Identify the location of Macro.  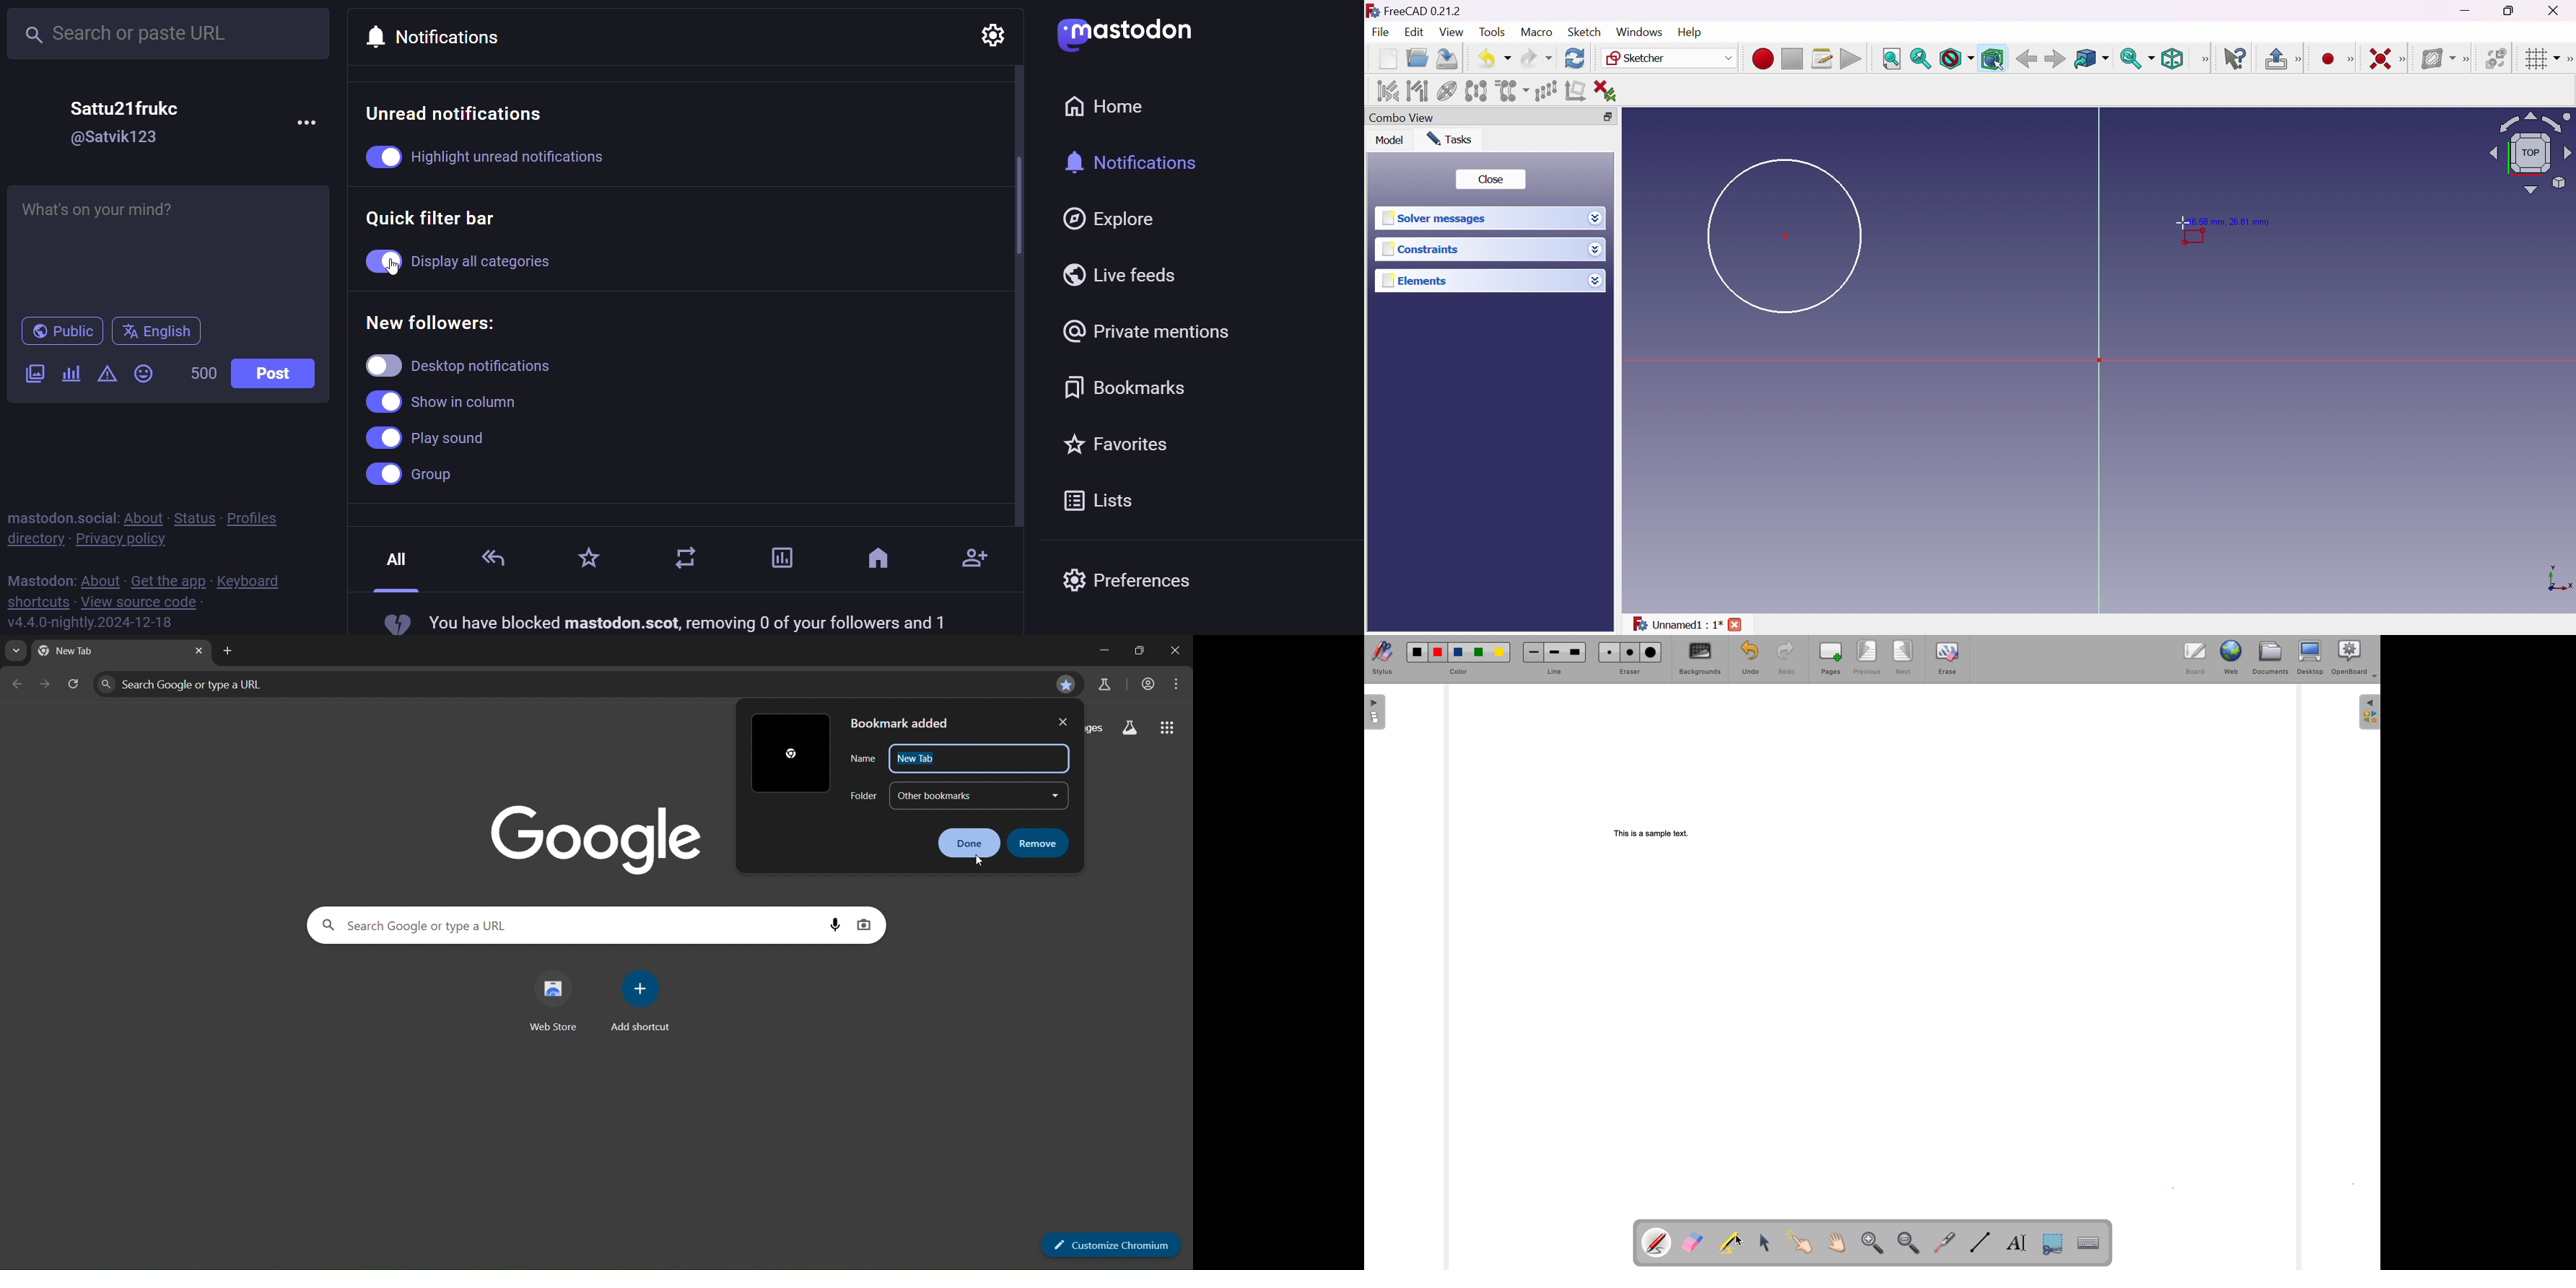
(1537, 32).